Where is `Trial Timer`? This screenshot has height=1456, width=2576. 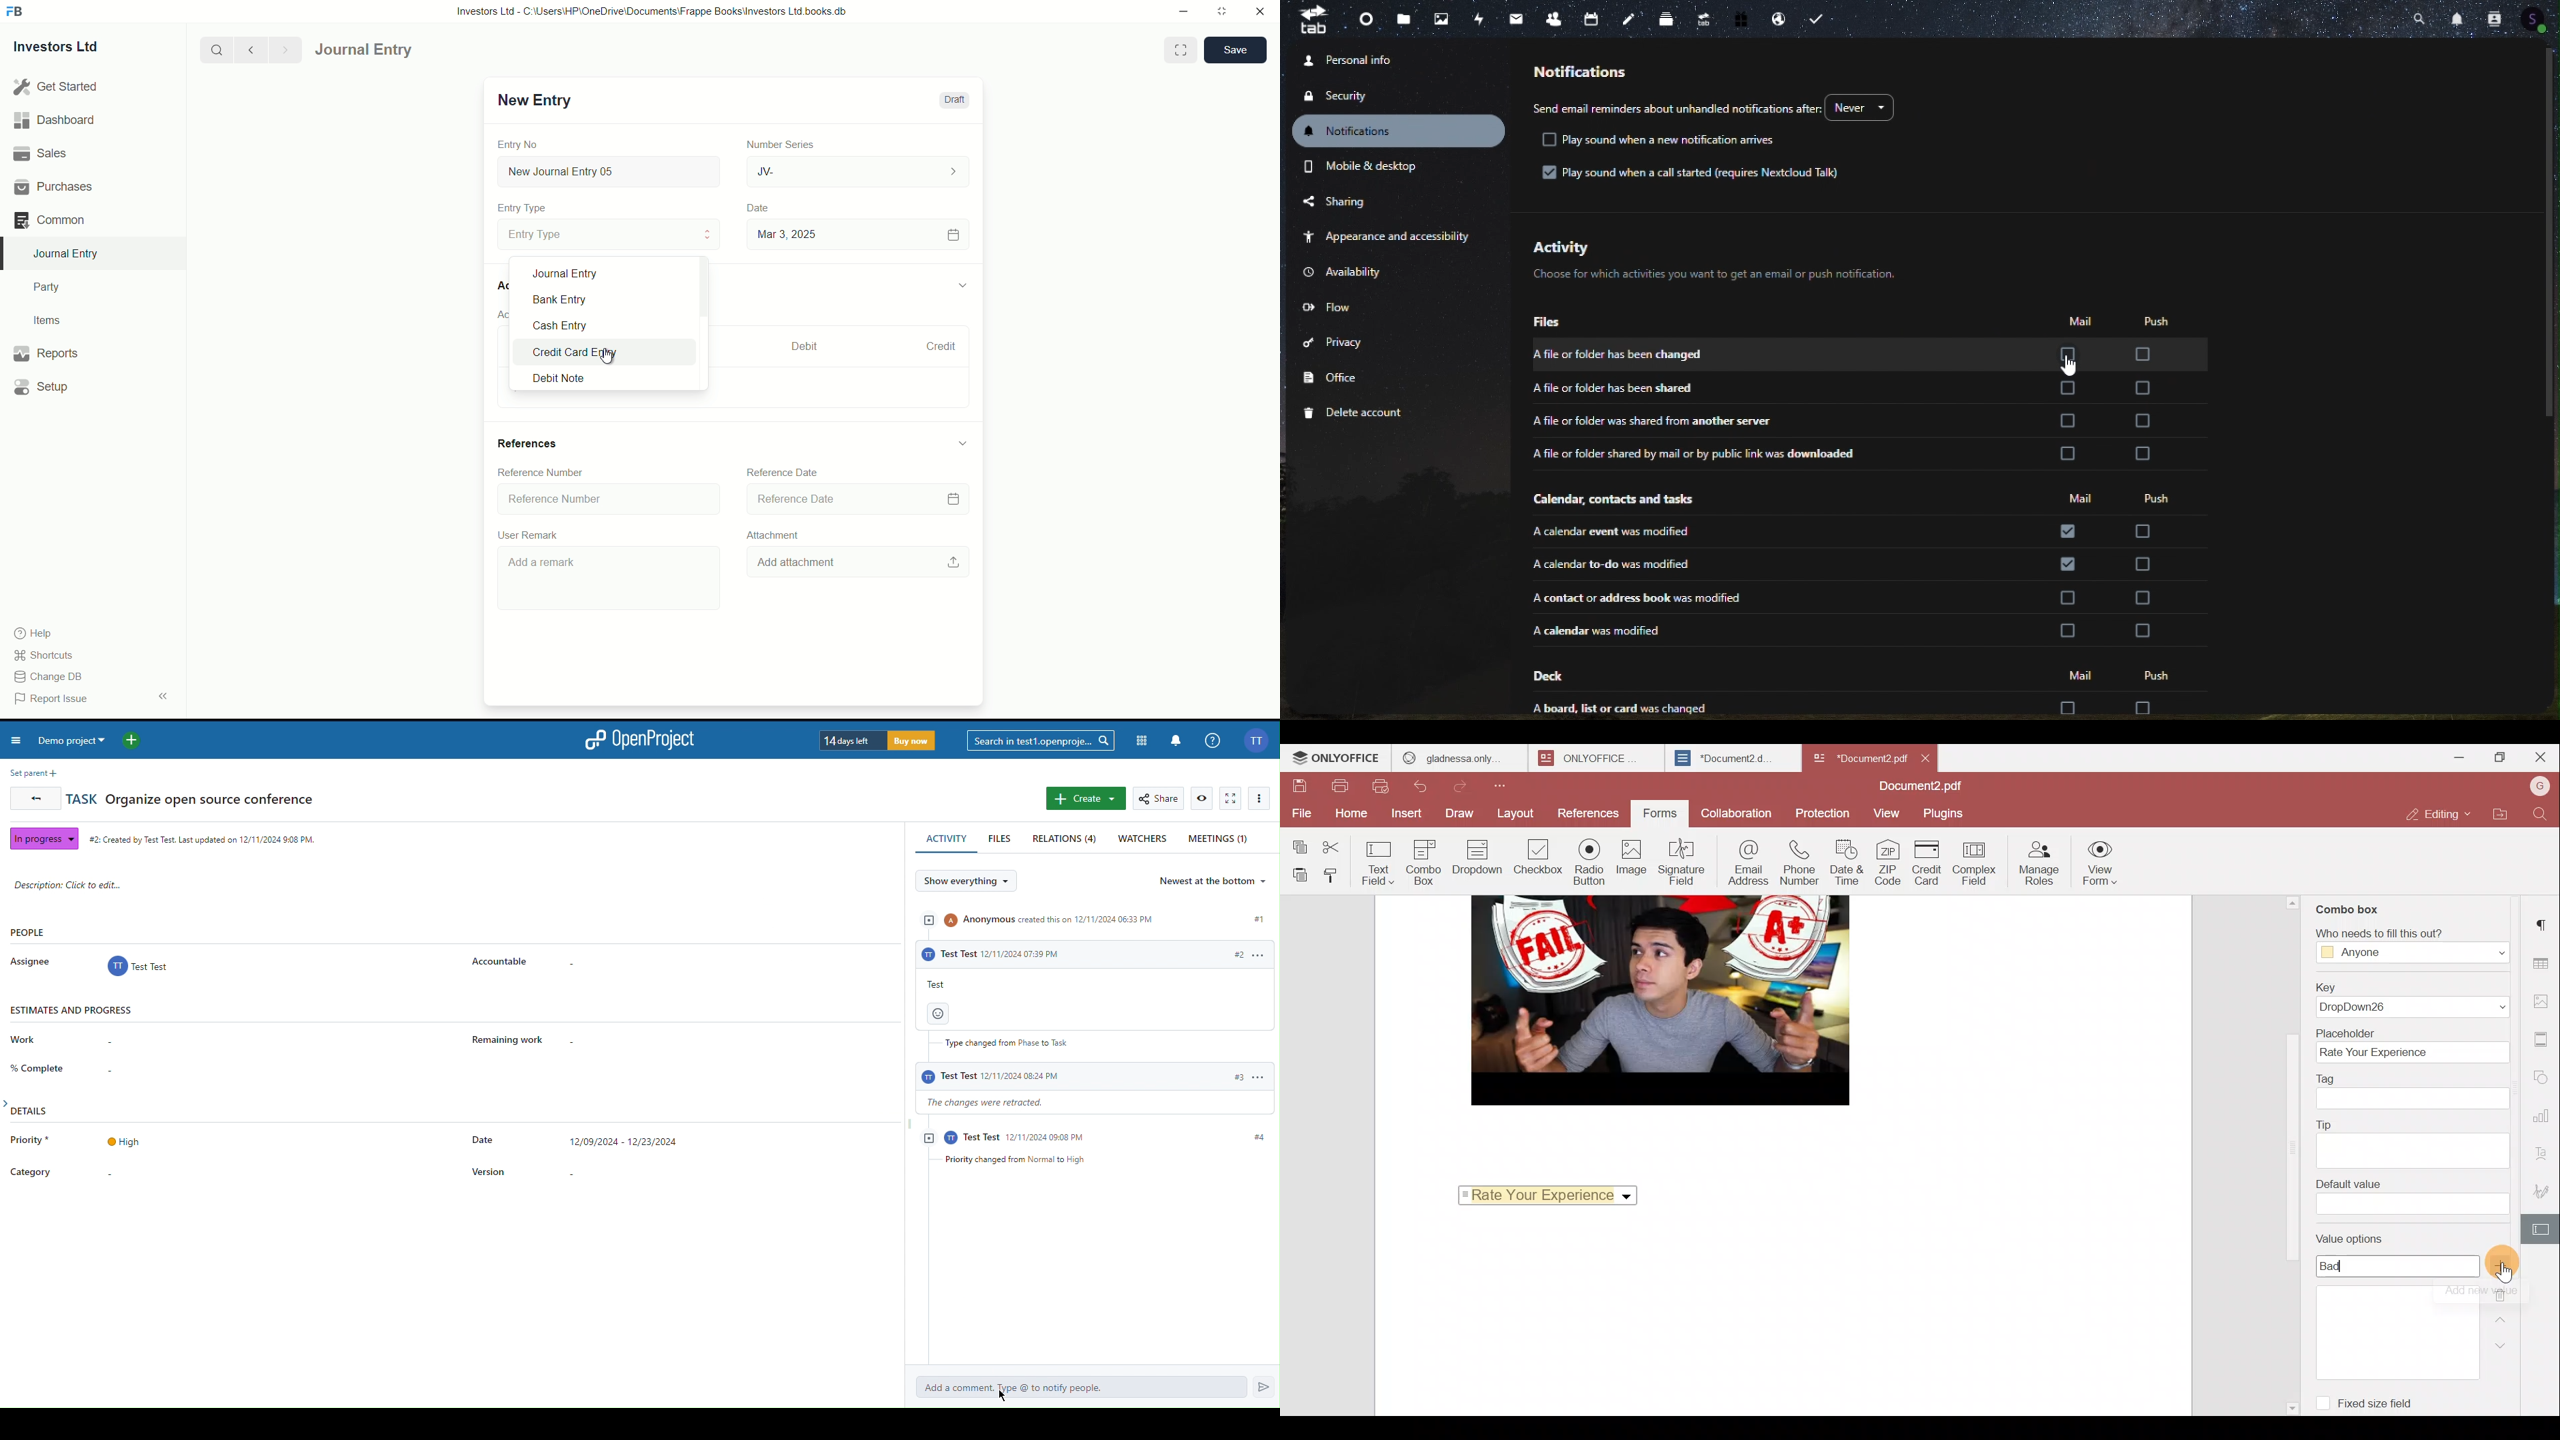 Trial Timer is located at coordinates (875, 740).